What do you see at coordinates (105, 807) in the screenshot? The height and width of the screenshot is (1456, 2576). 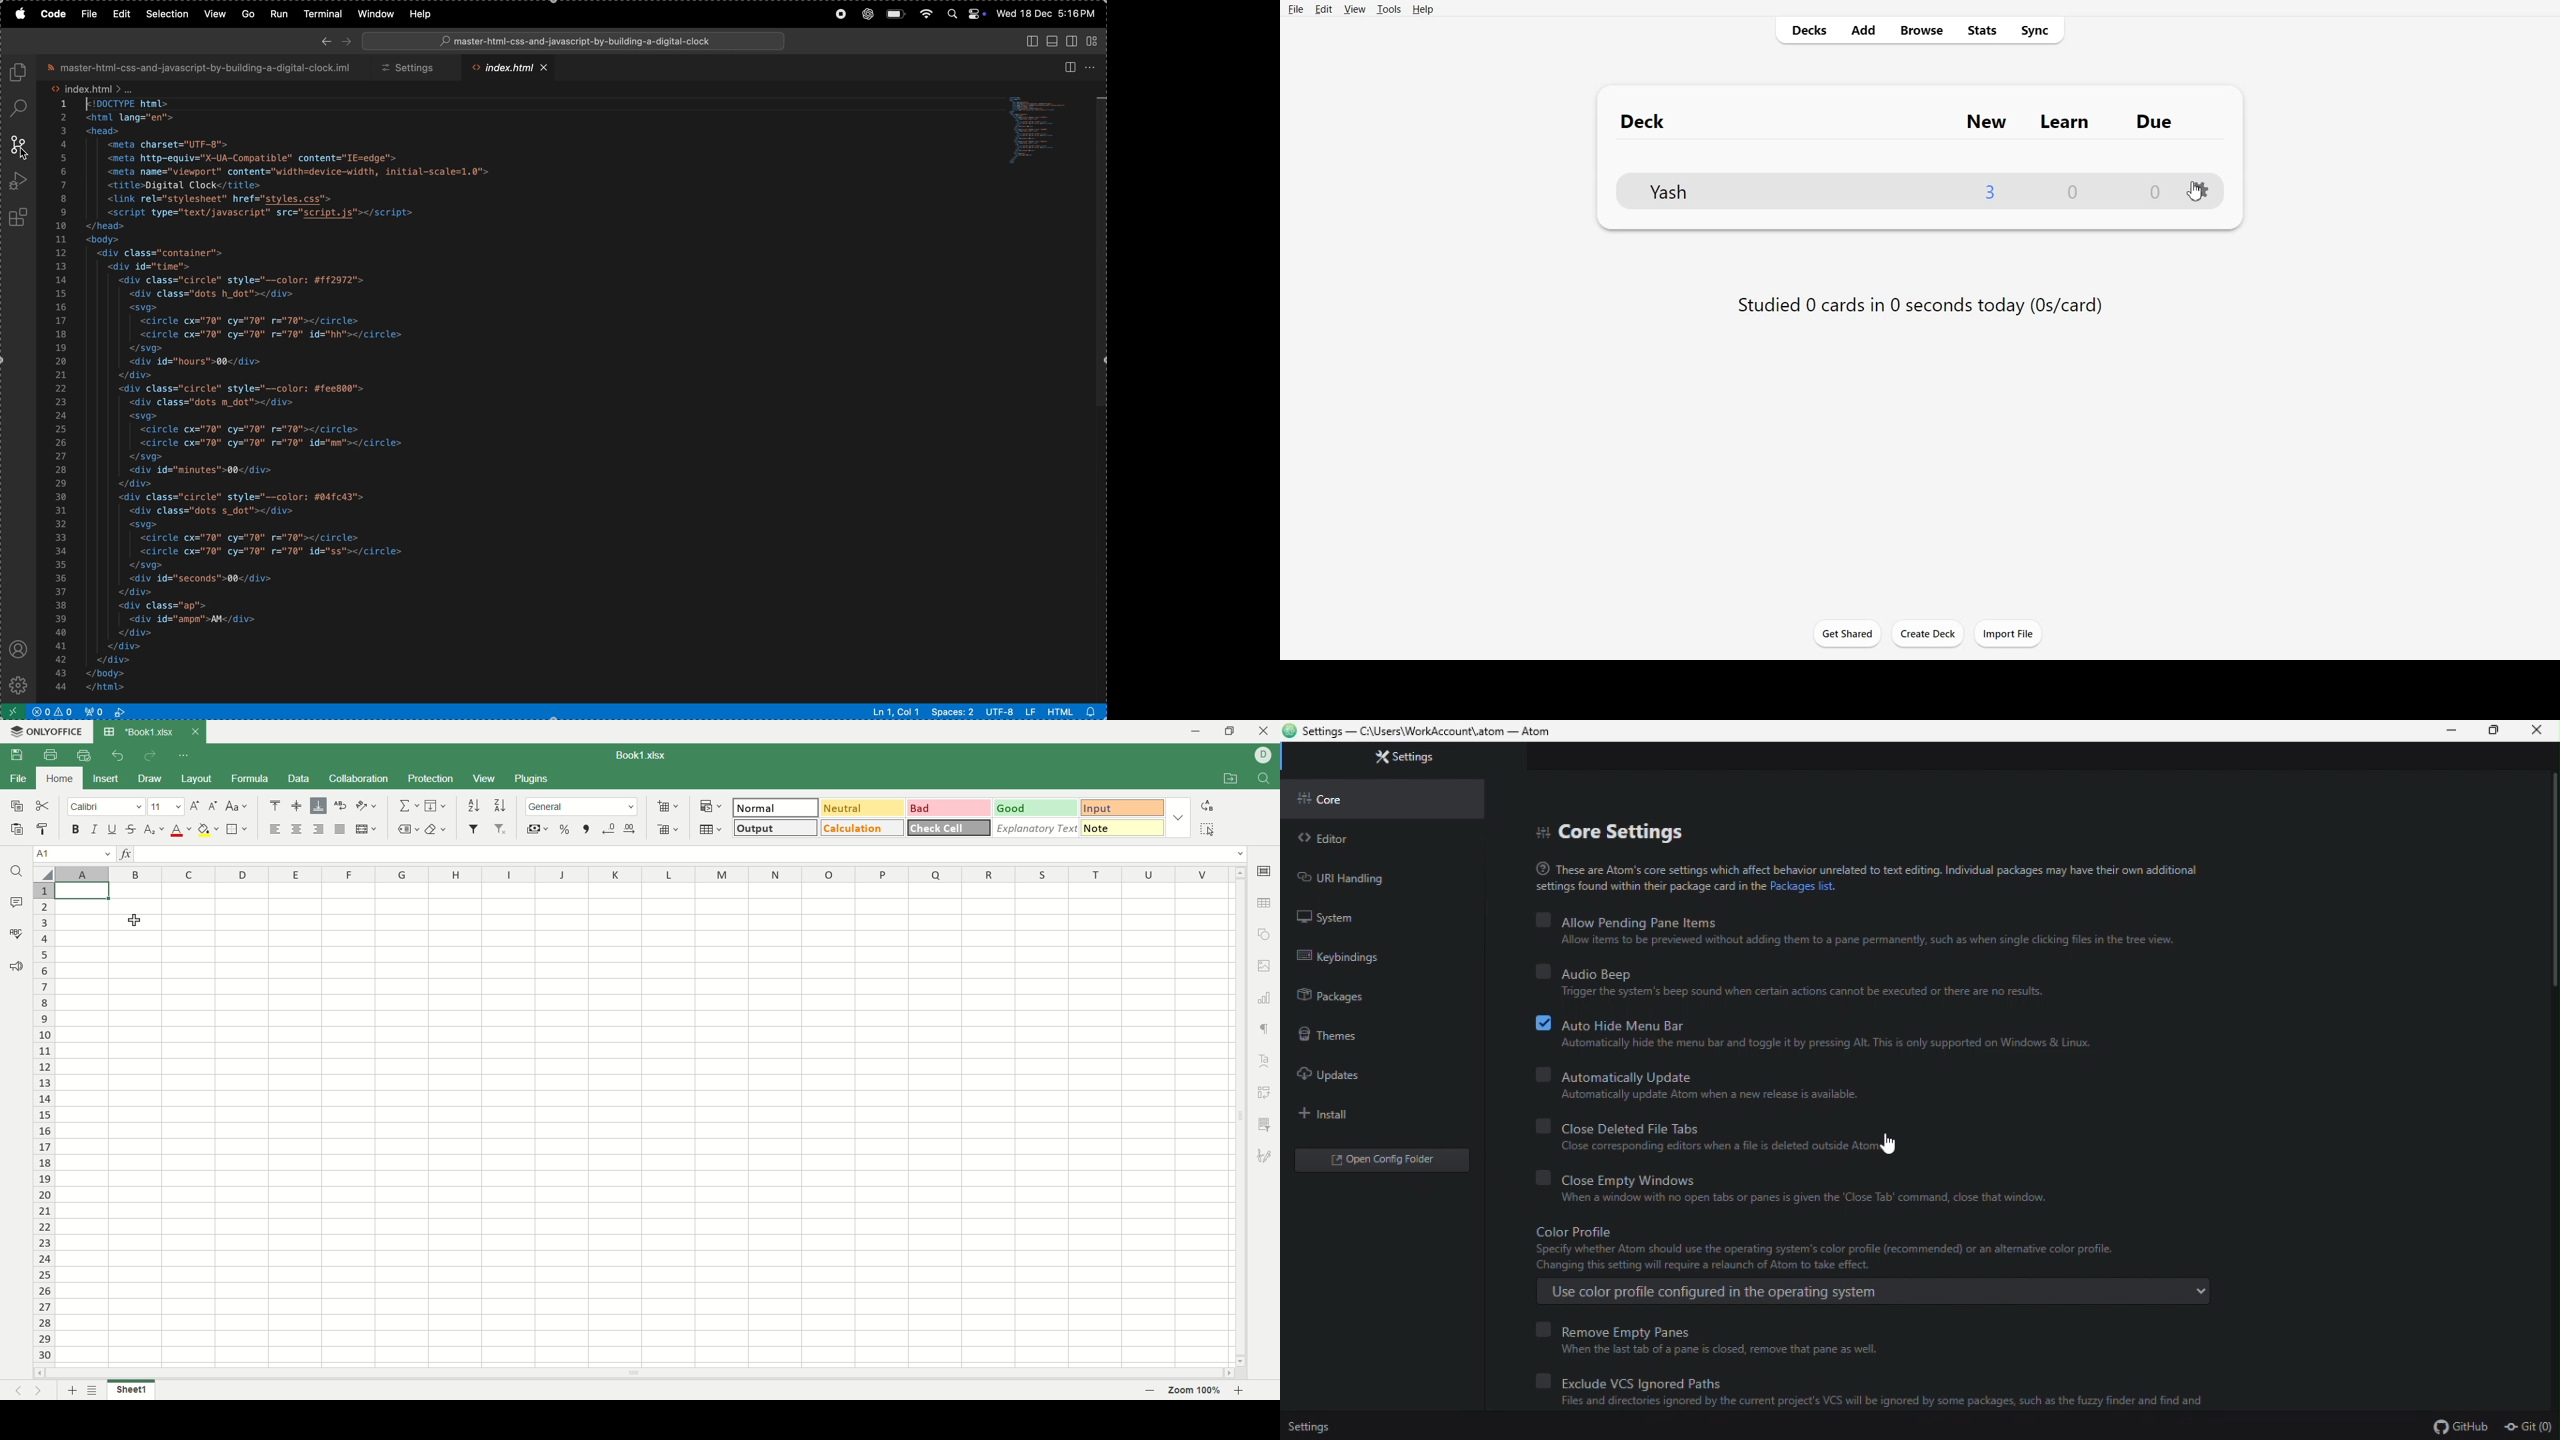 I see `font name` at bounding box center [105, 807].